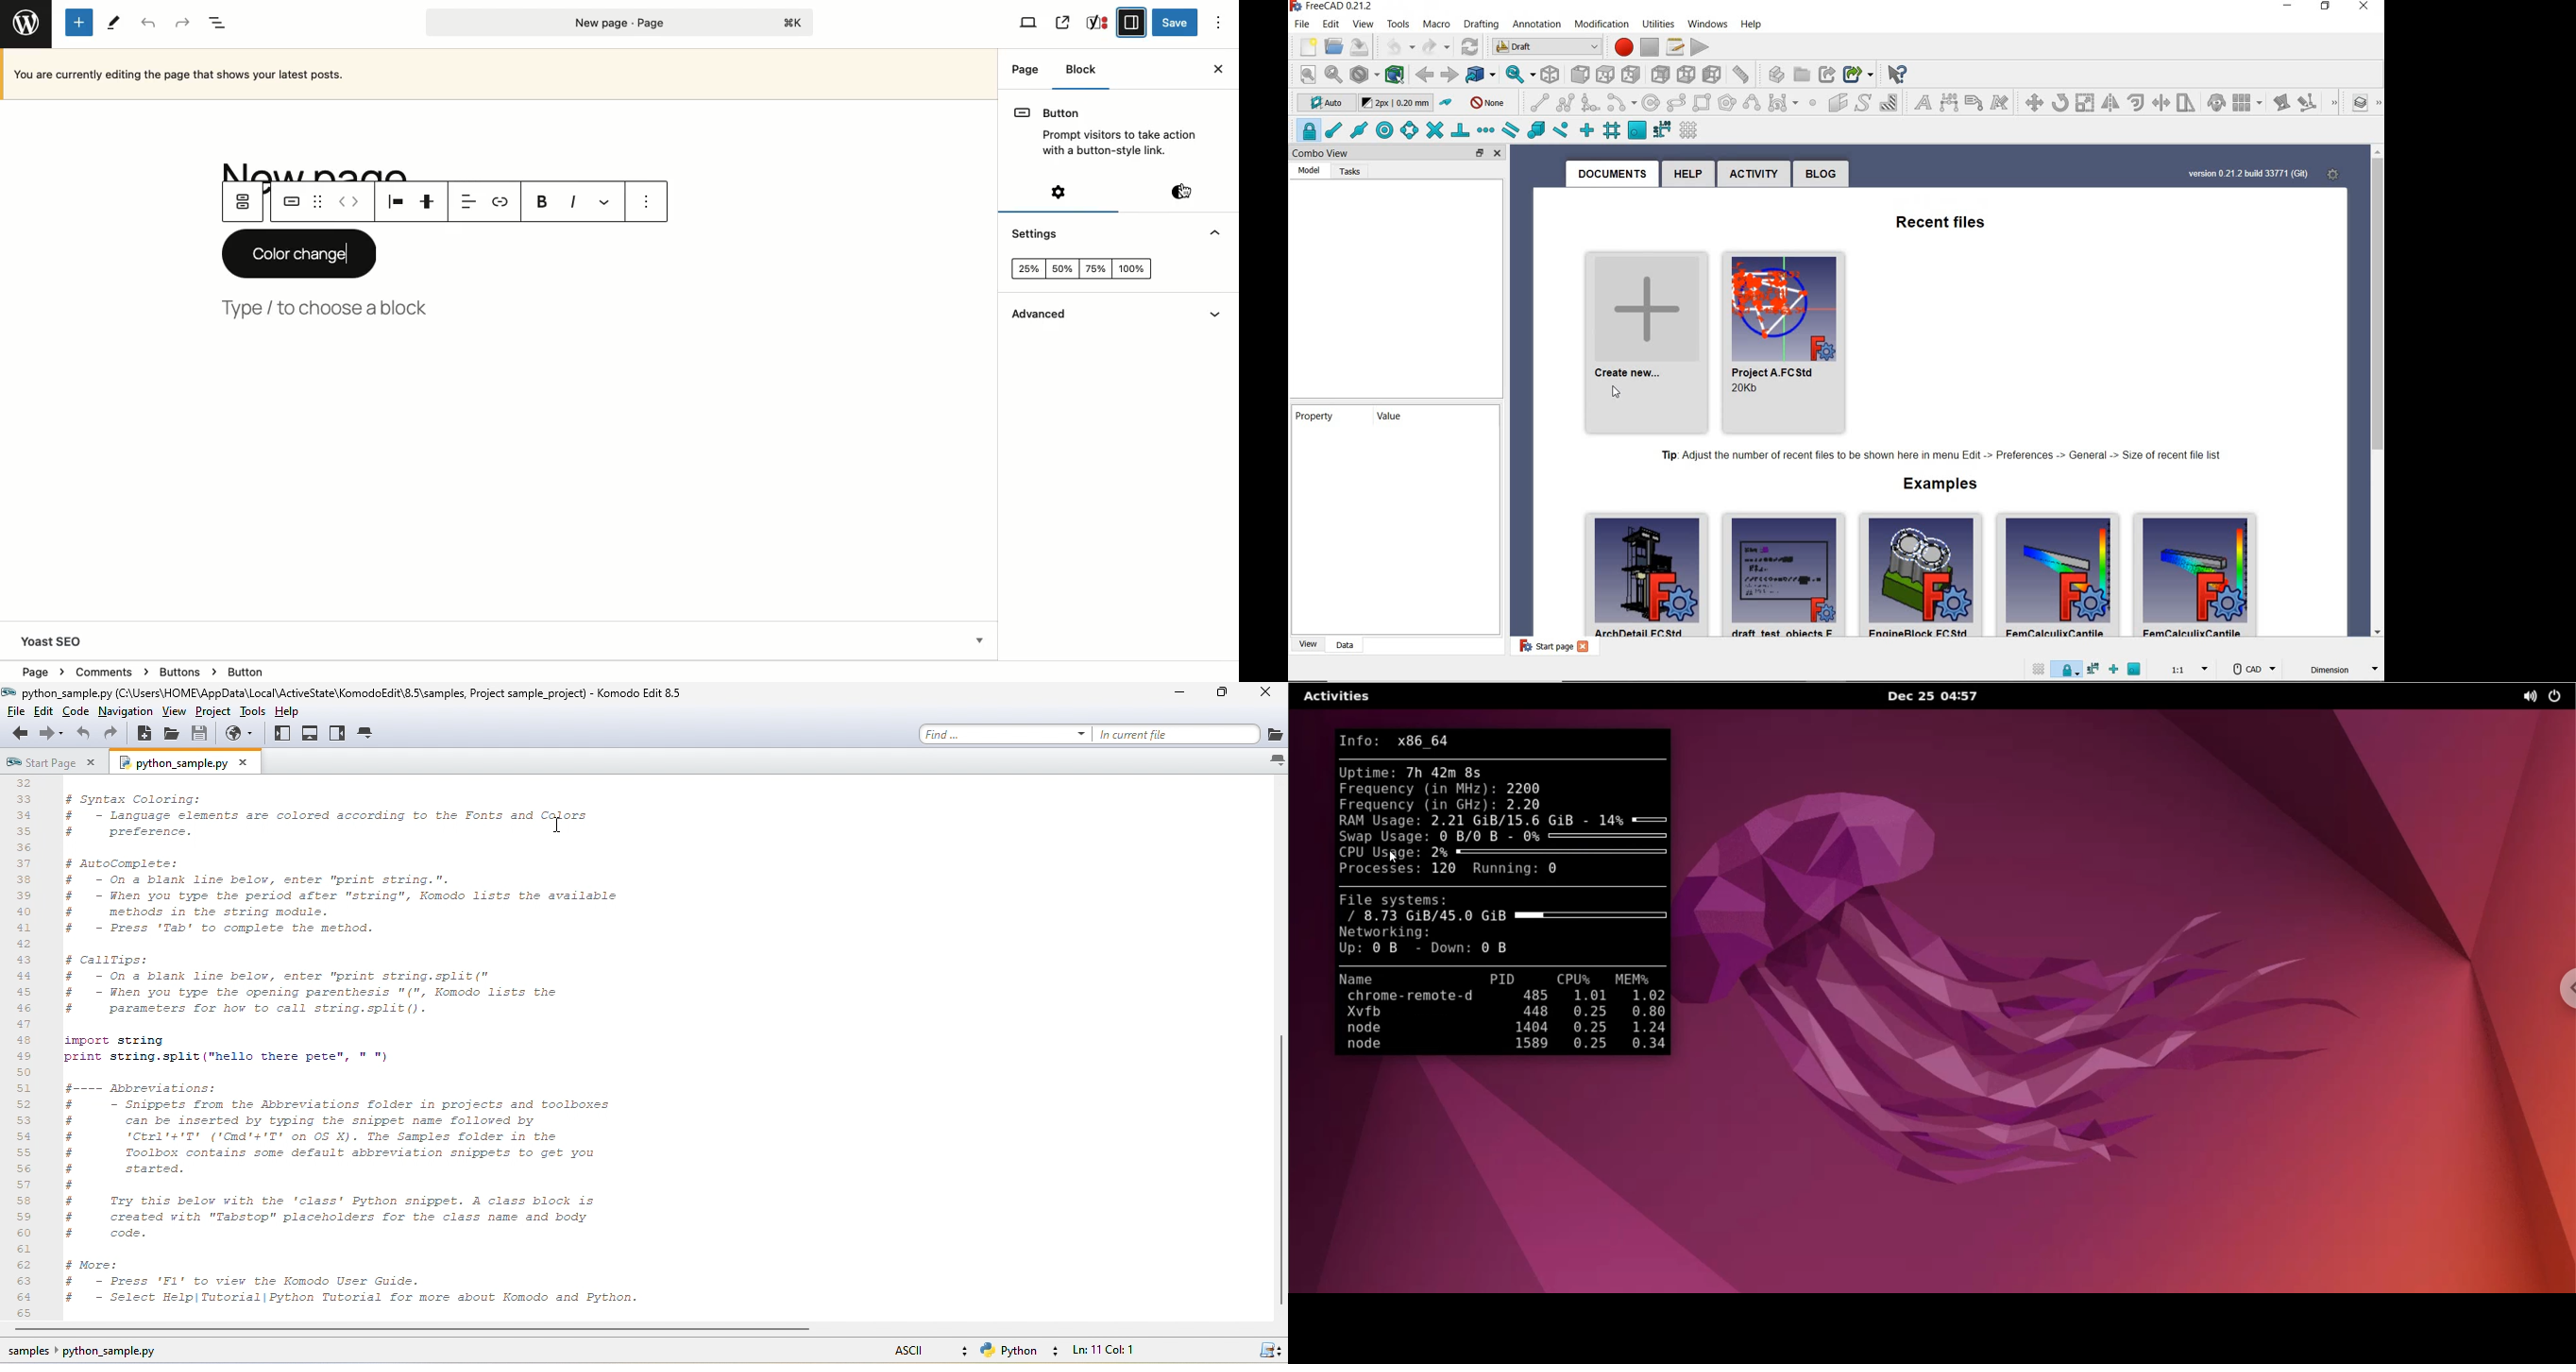 The height and width of the screenshot is (1372, 2576). I want to click on help, so click(1603, 24).